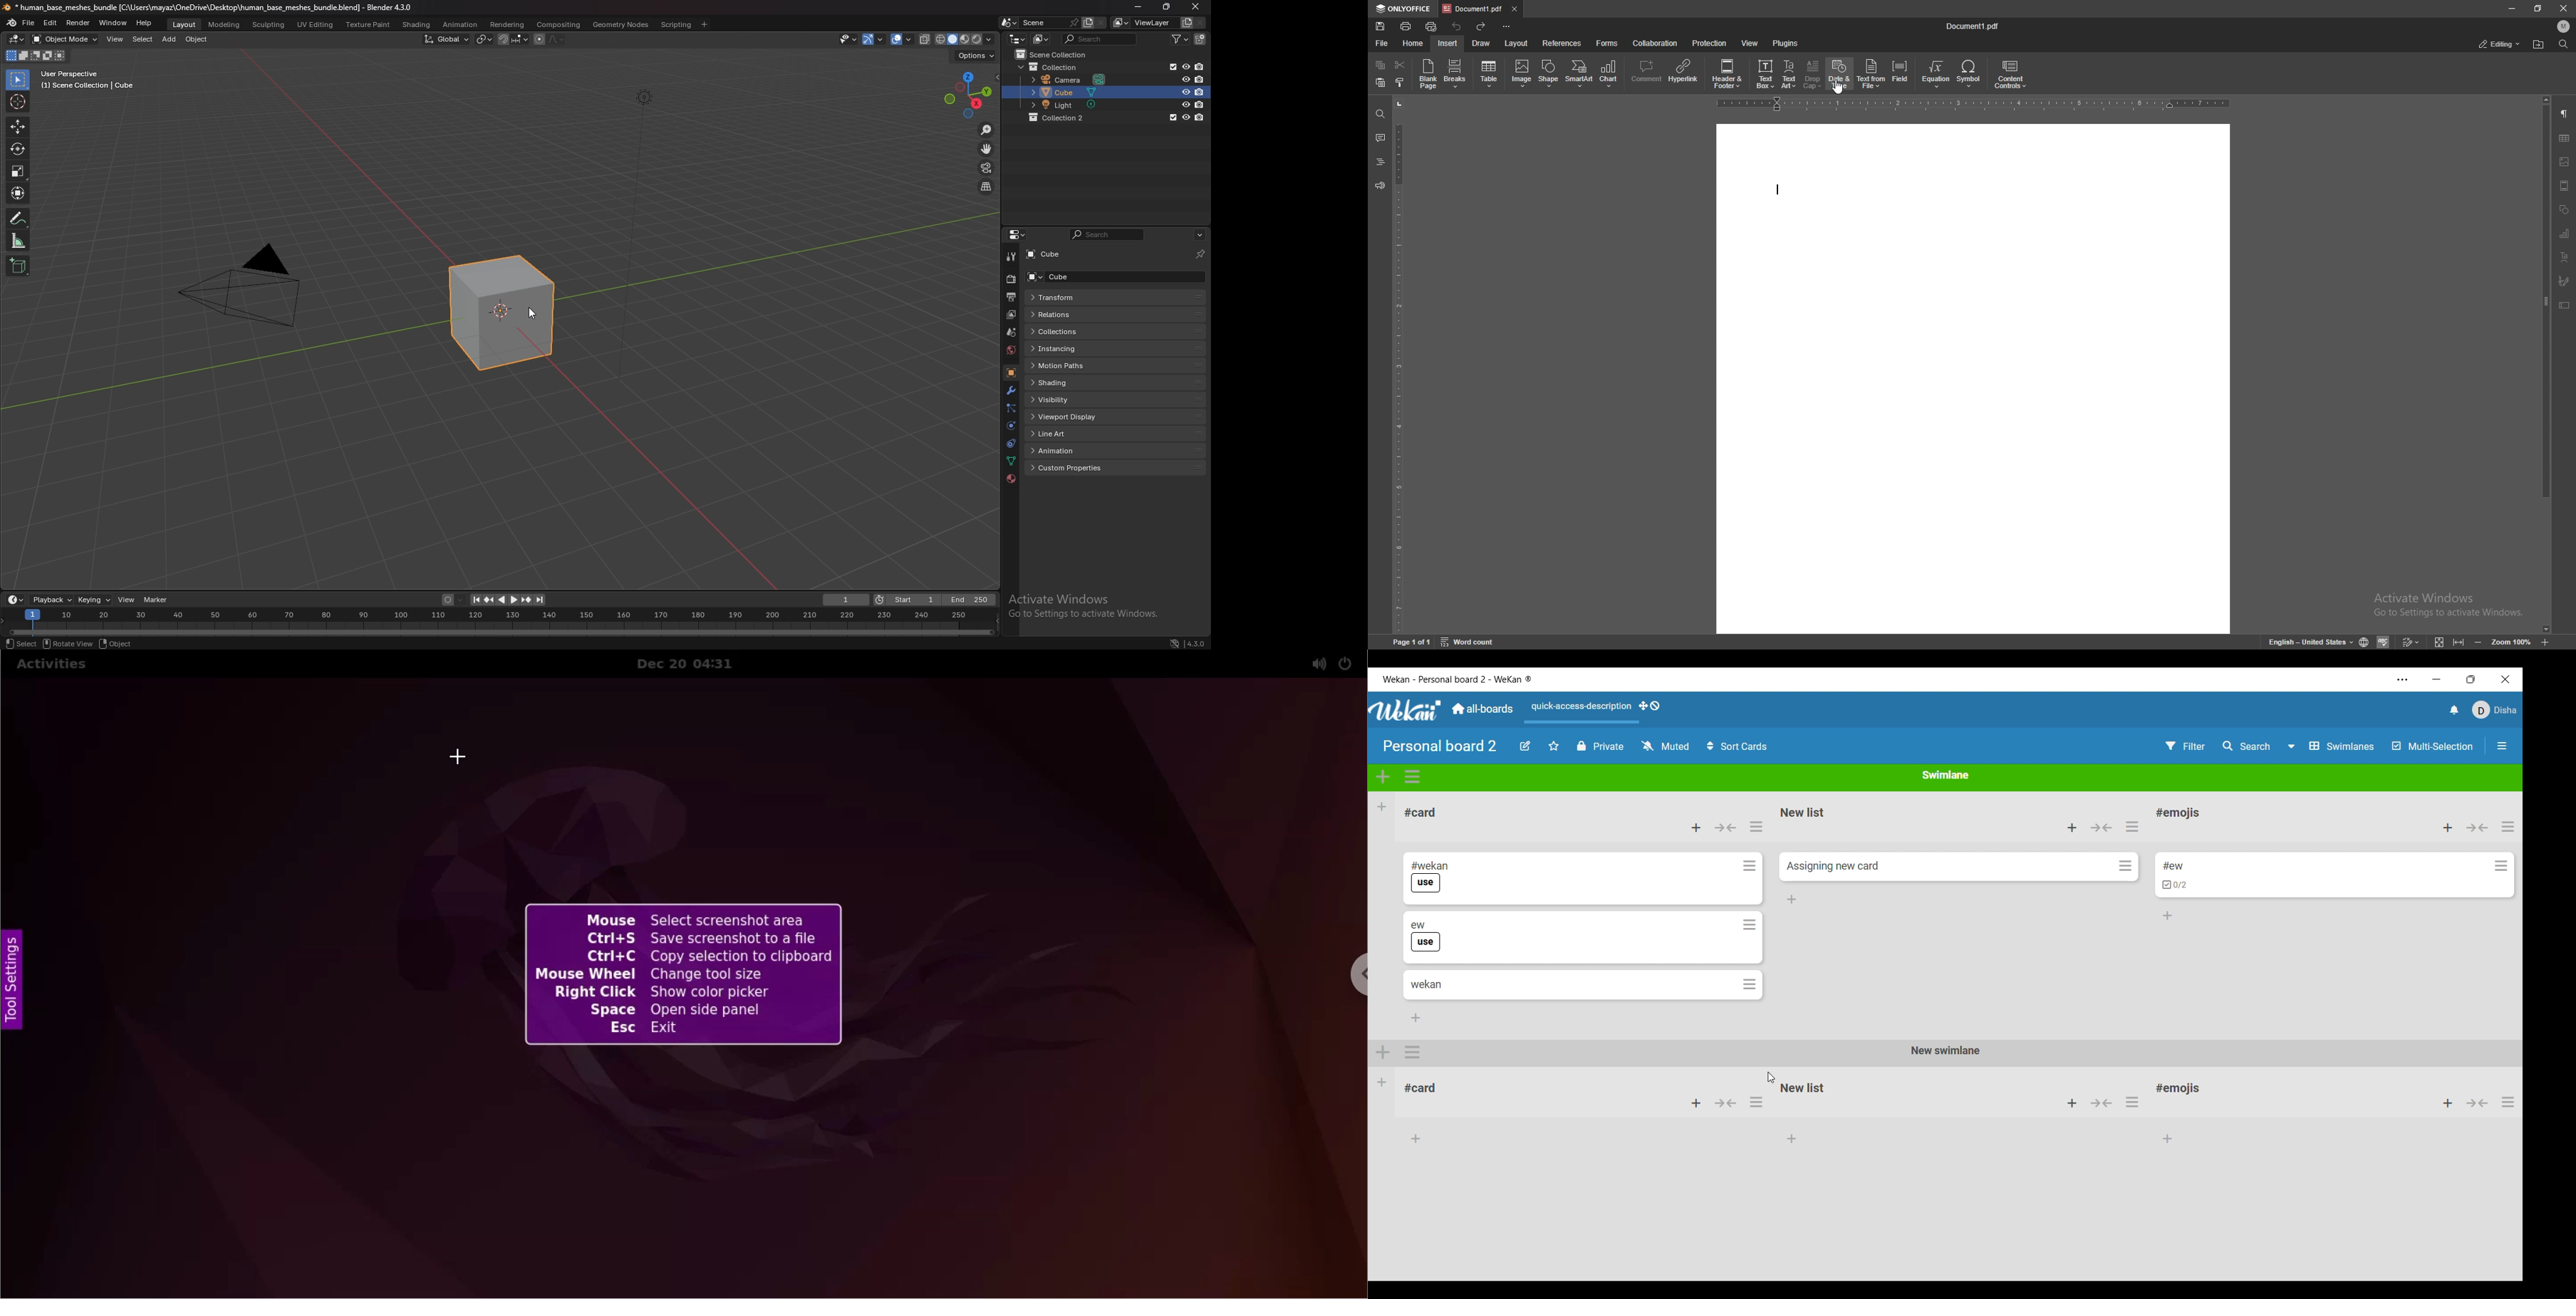 This screenshot has height=1316, width=2576. What do you see at coordinates (143, 39) in the screenshot?
I see `select` at bounding box center [143, 39].